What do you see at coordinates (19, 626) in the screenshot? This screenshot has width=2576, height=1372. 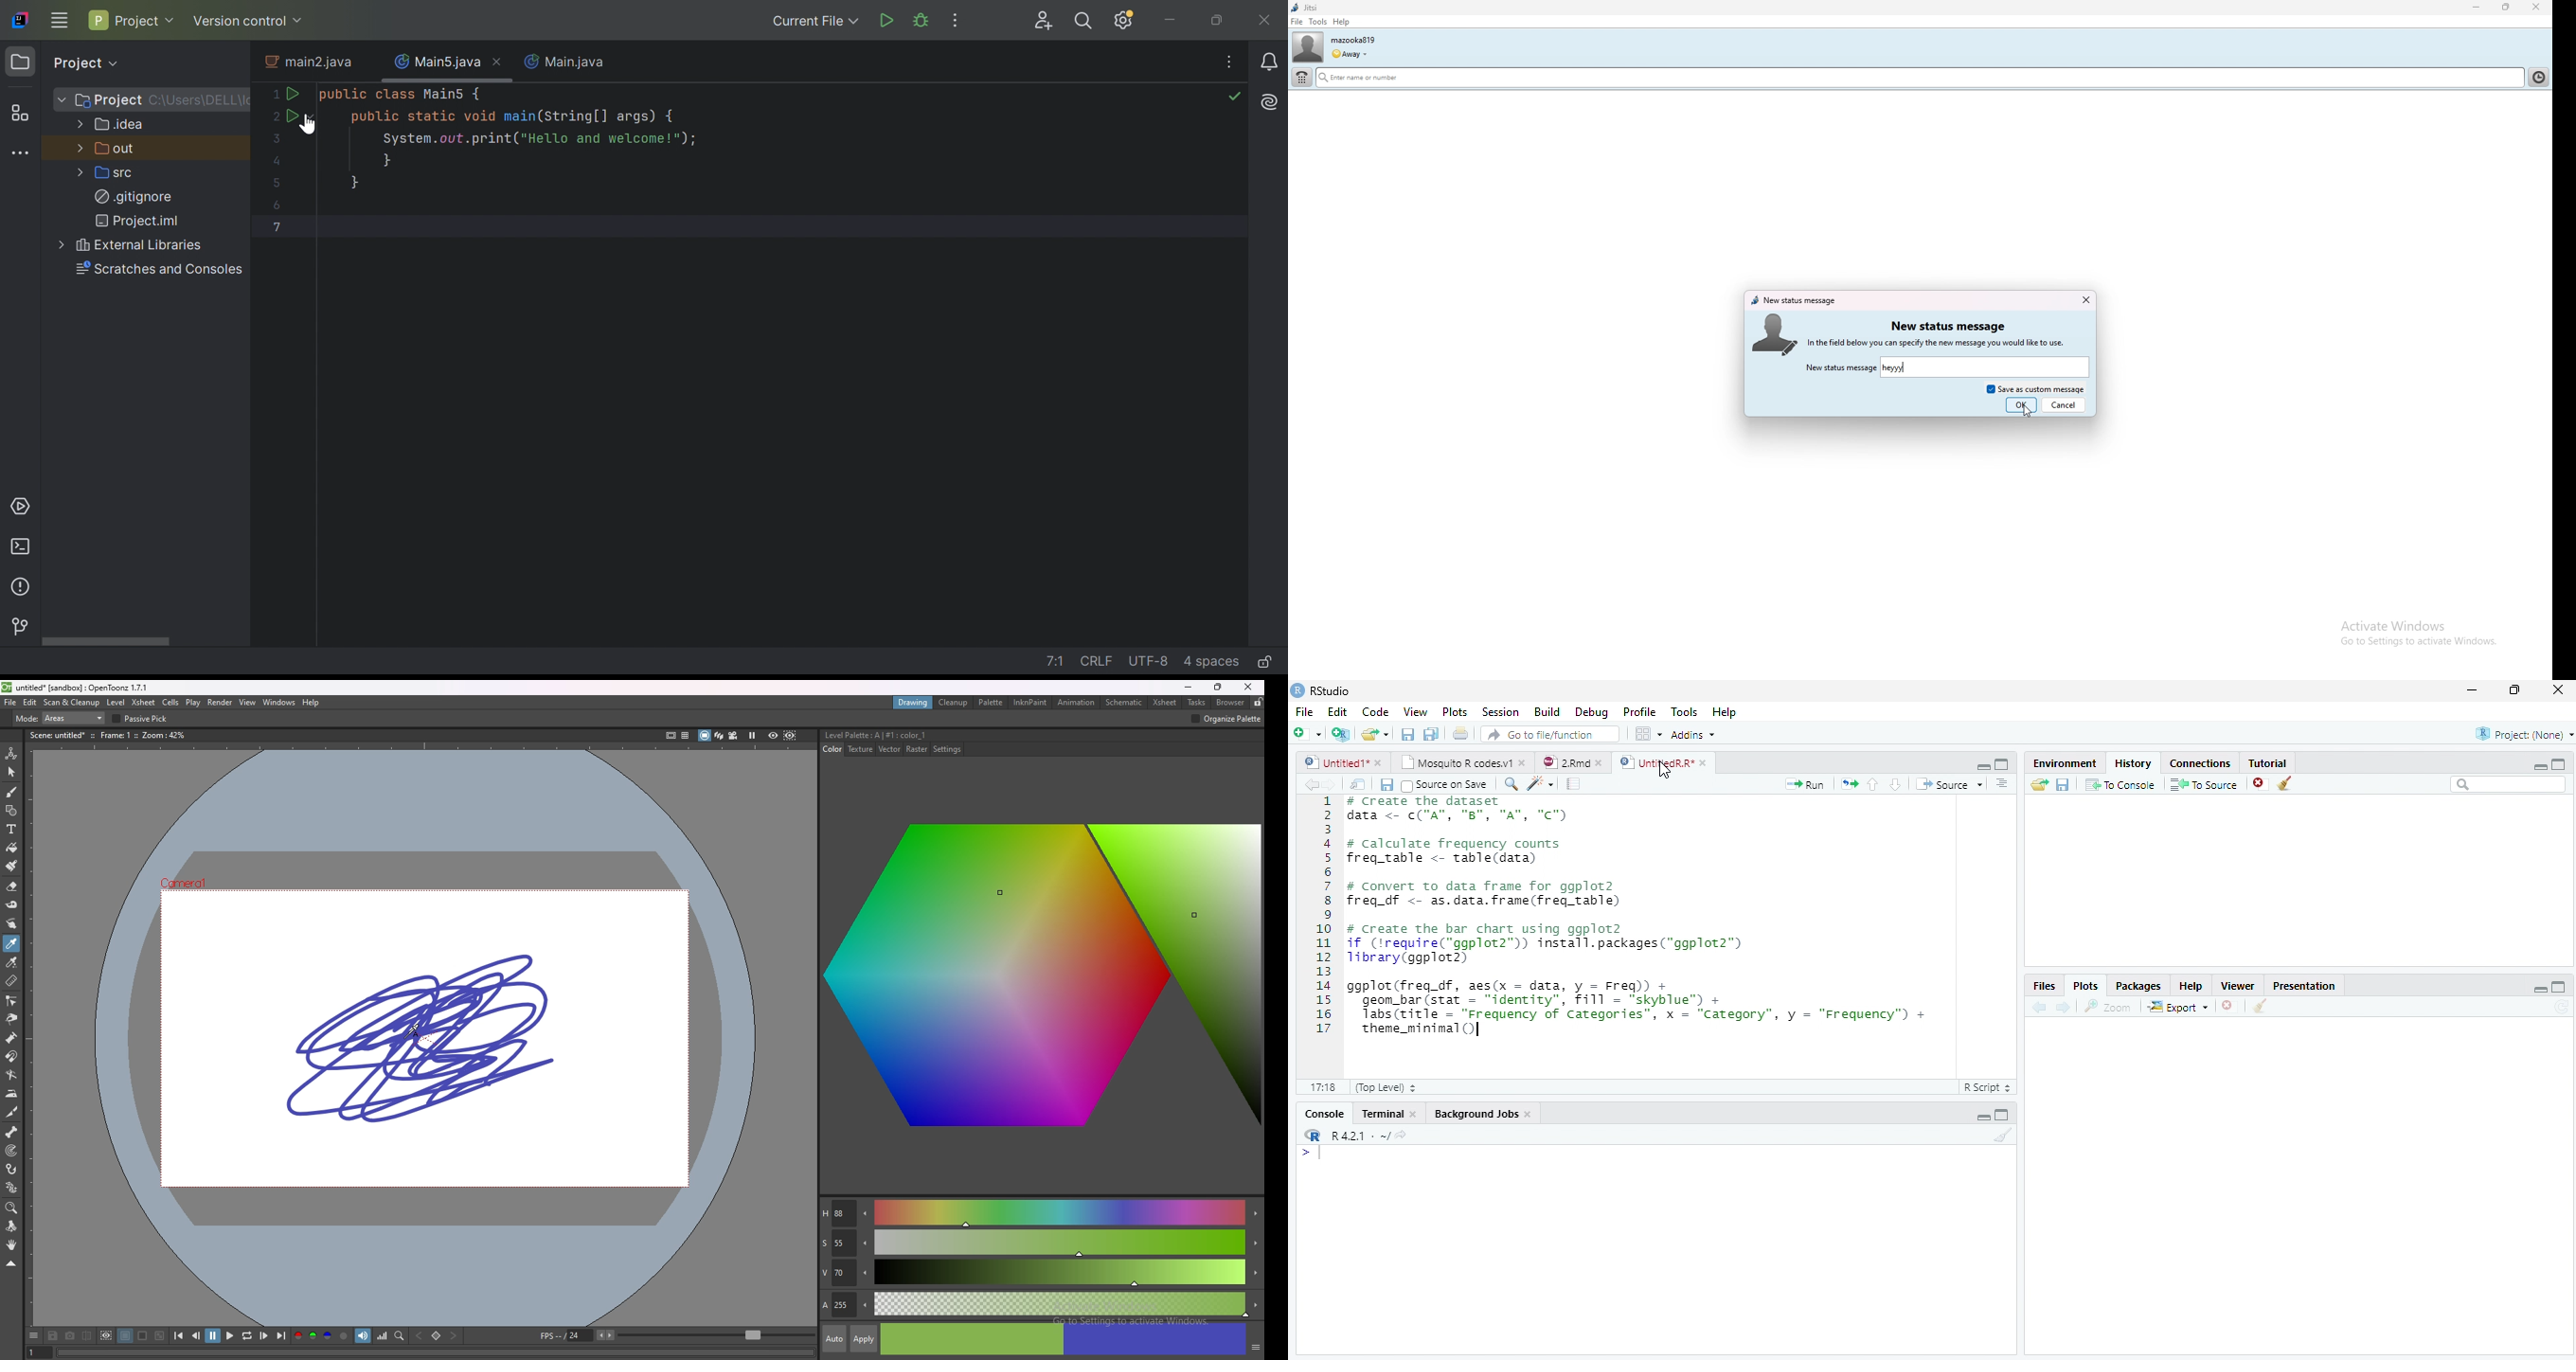 I see `Version control` at bounding box center [19, 626].